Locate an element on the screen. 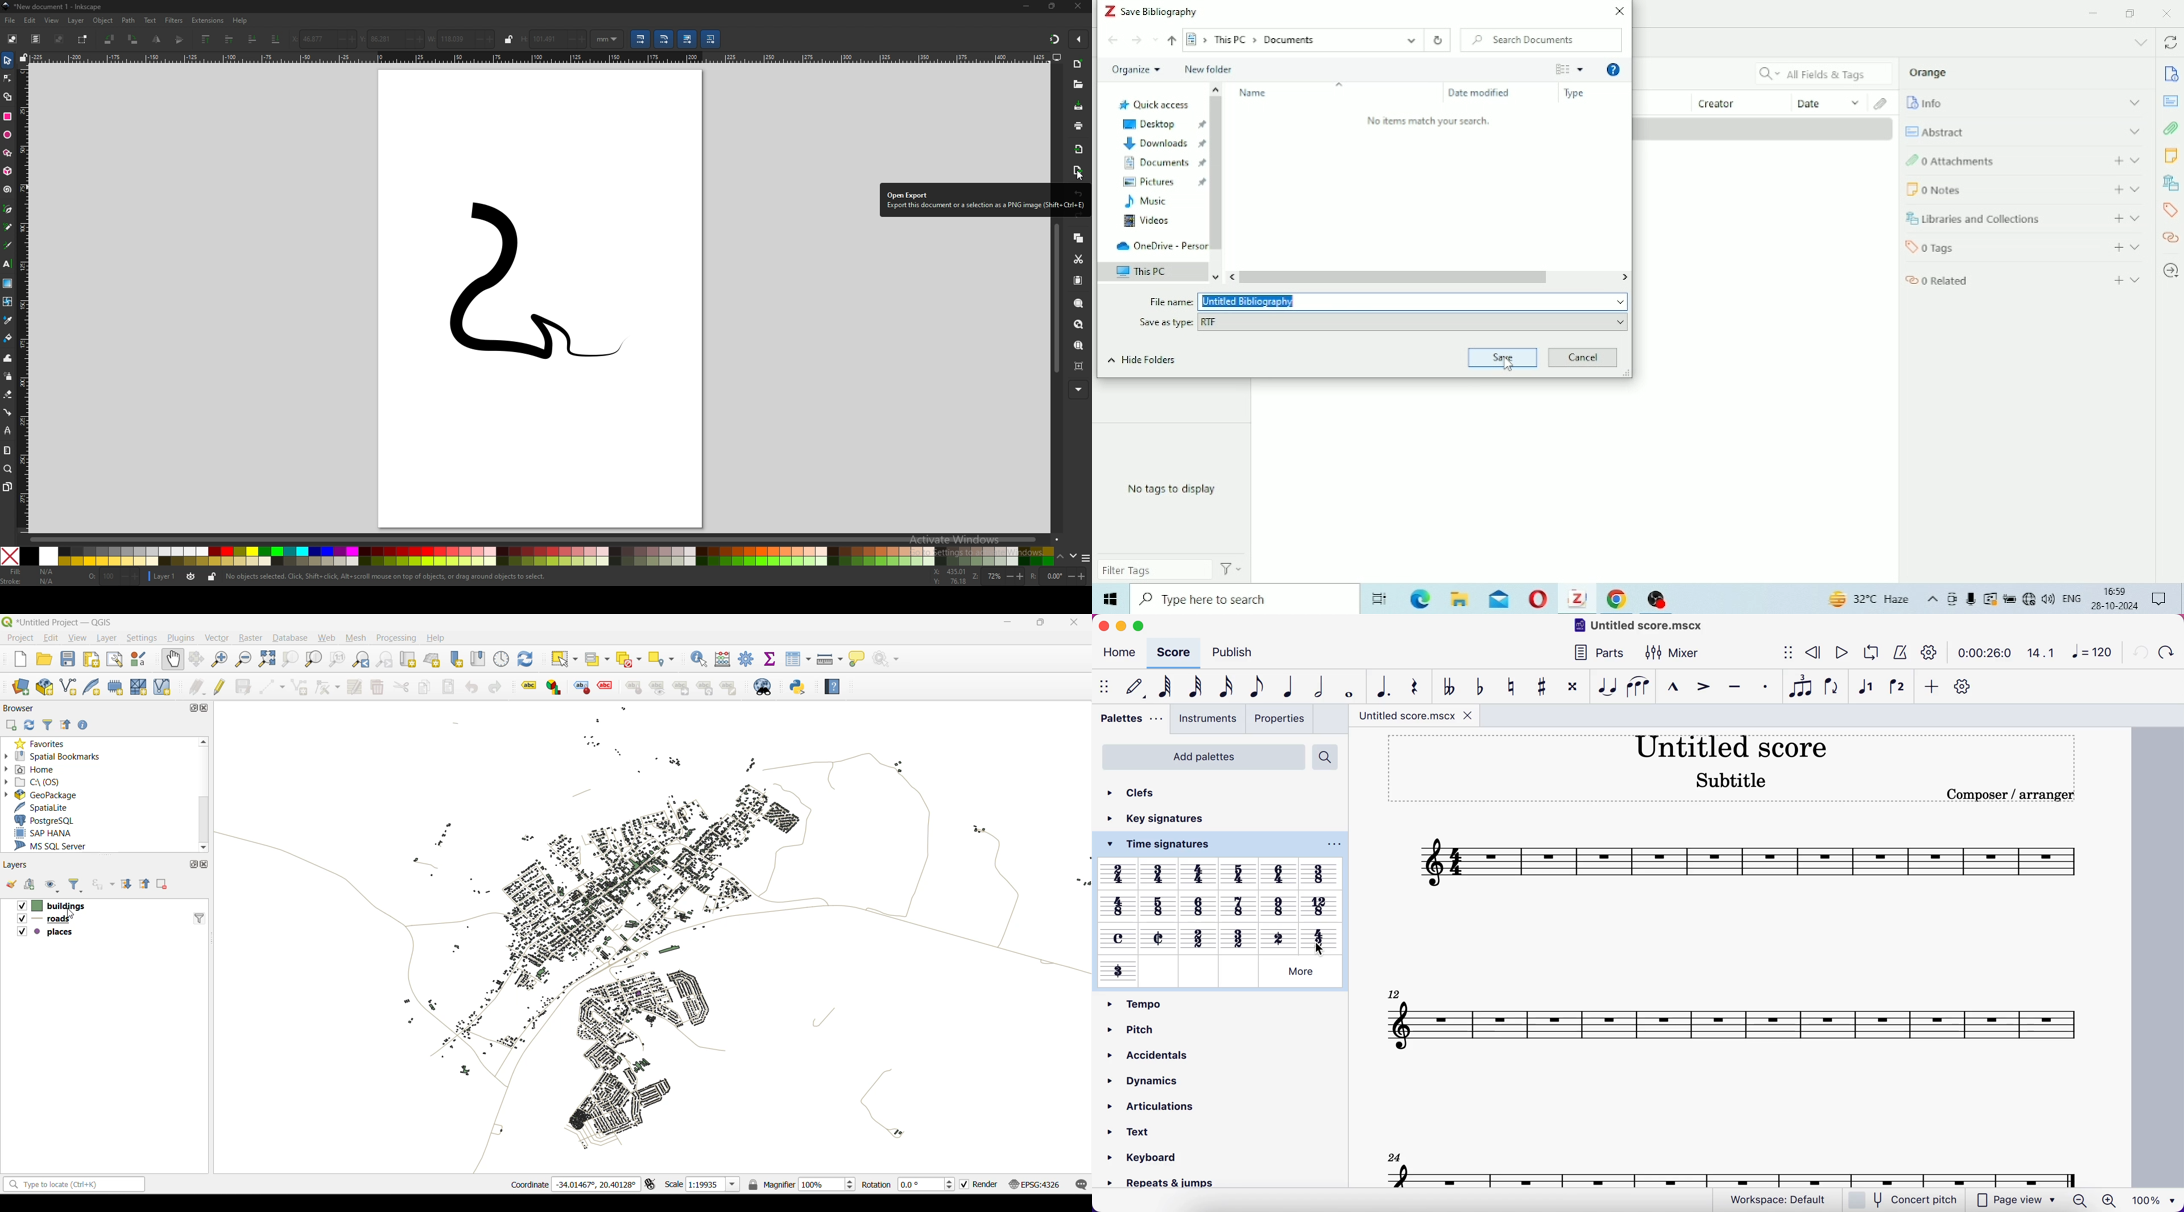  Related is located at coordinates (2025, 278).